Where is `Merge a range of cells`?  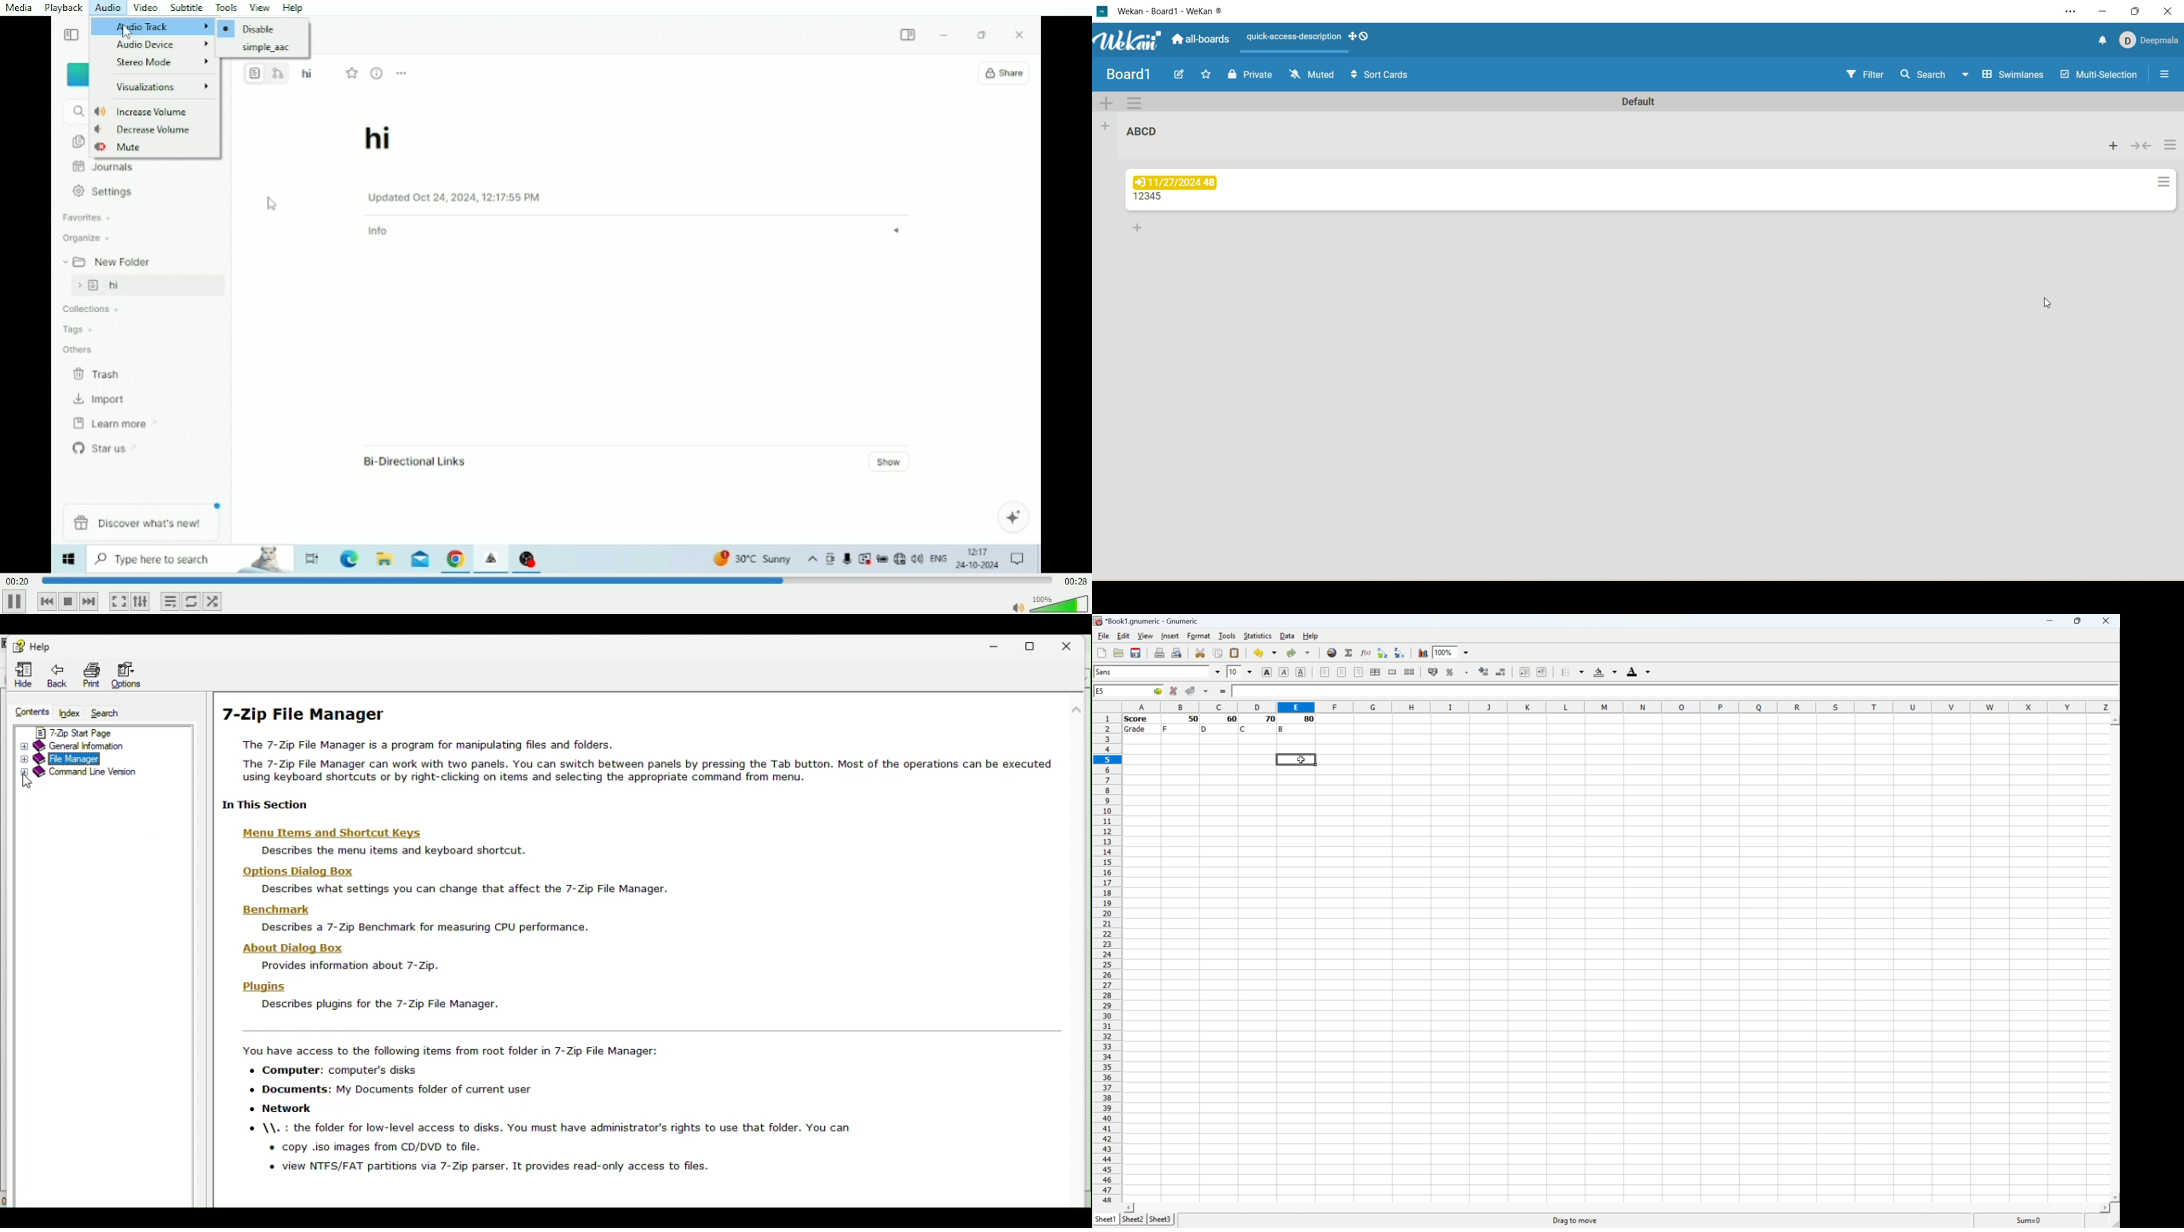 Merge a range of cells is located at coordinates (1393, 671).